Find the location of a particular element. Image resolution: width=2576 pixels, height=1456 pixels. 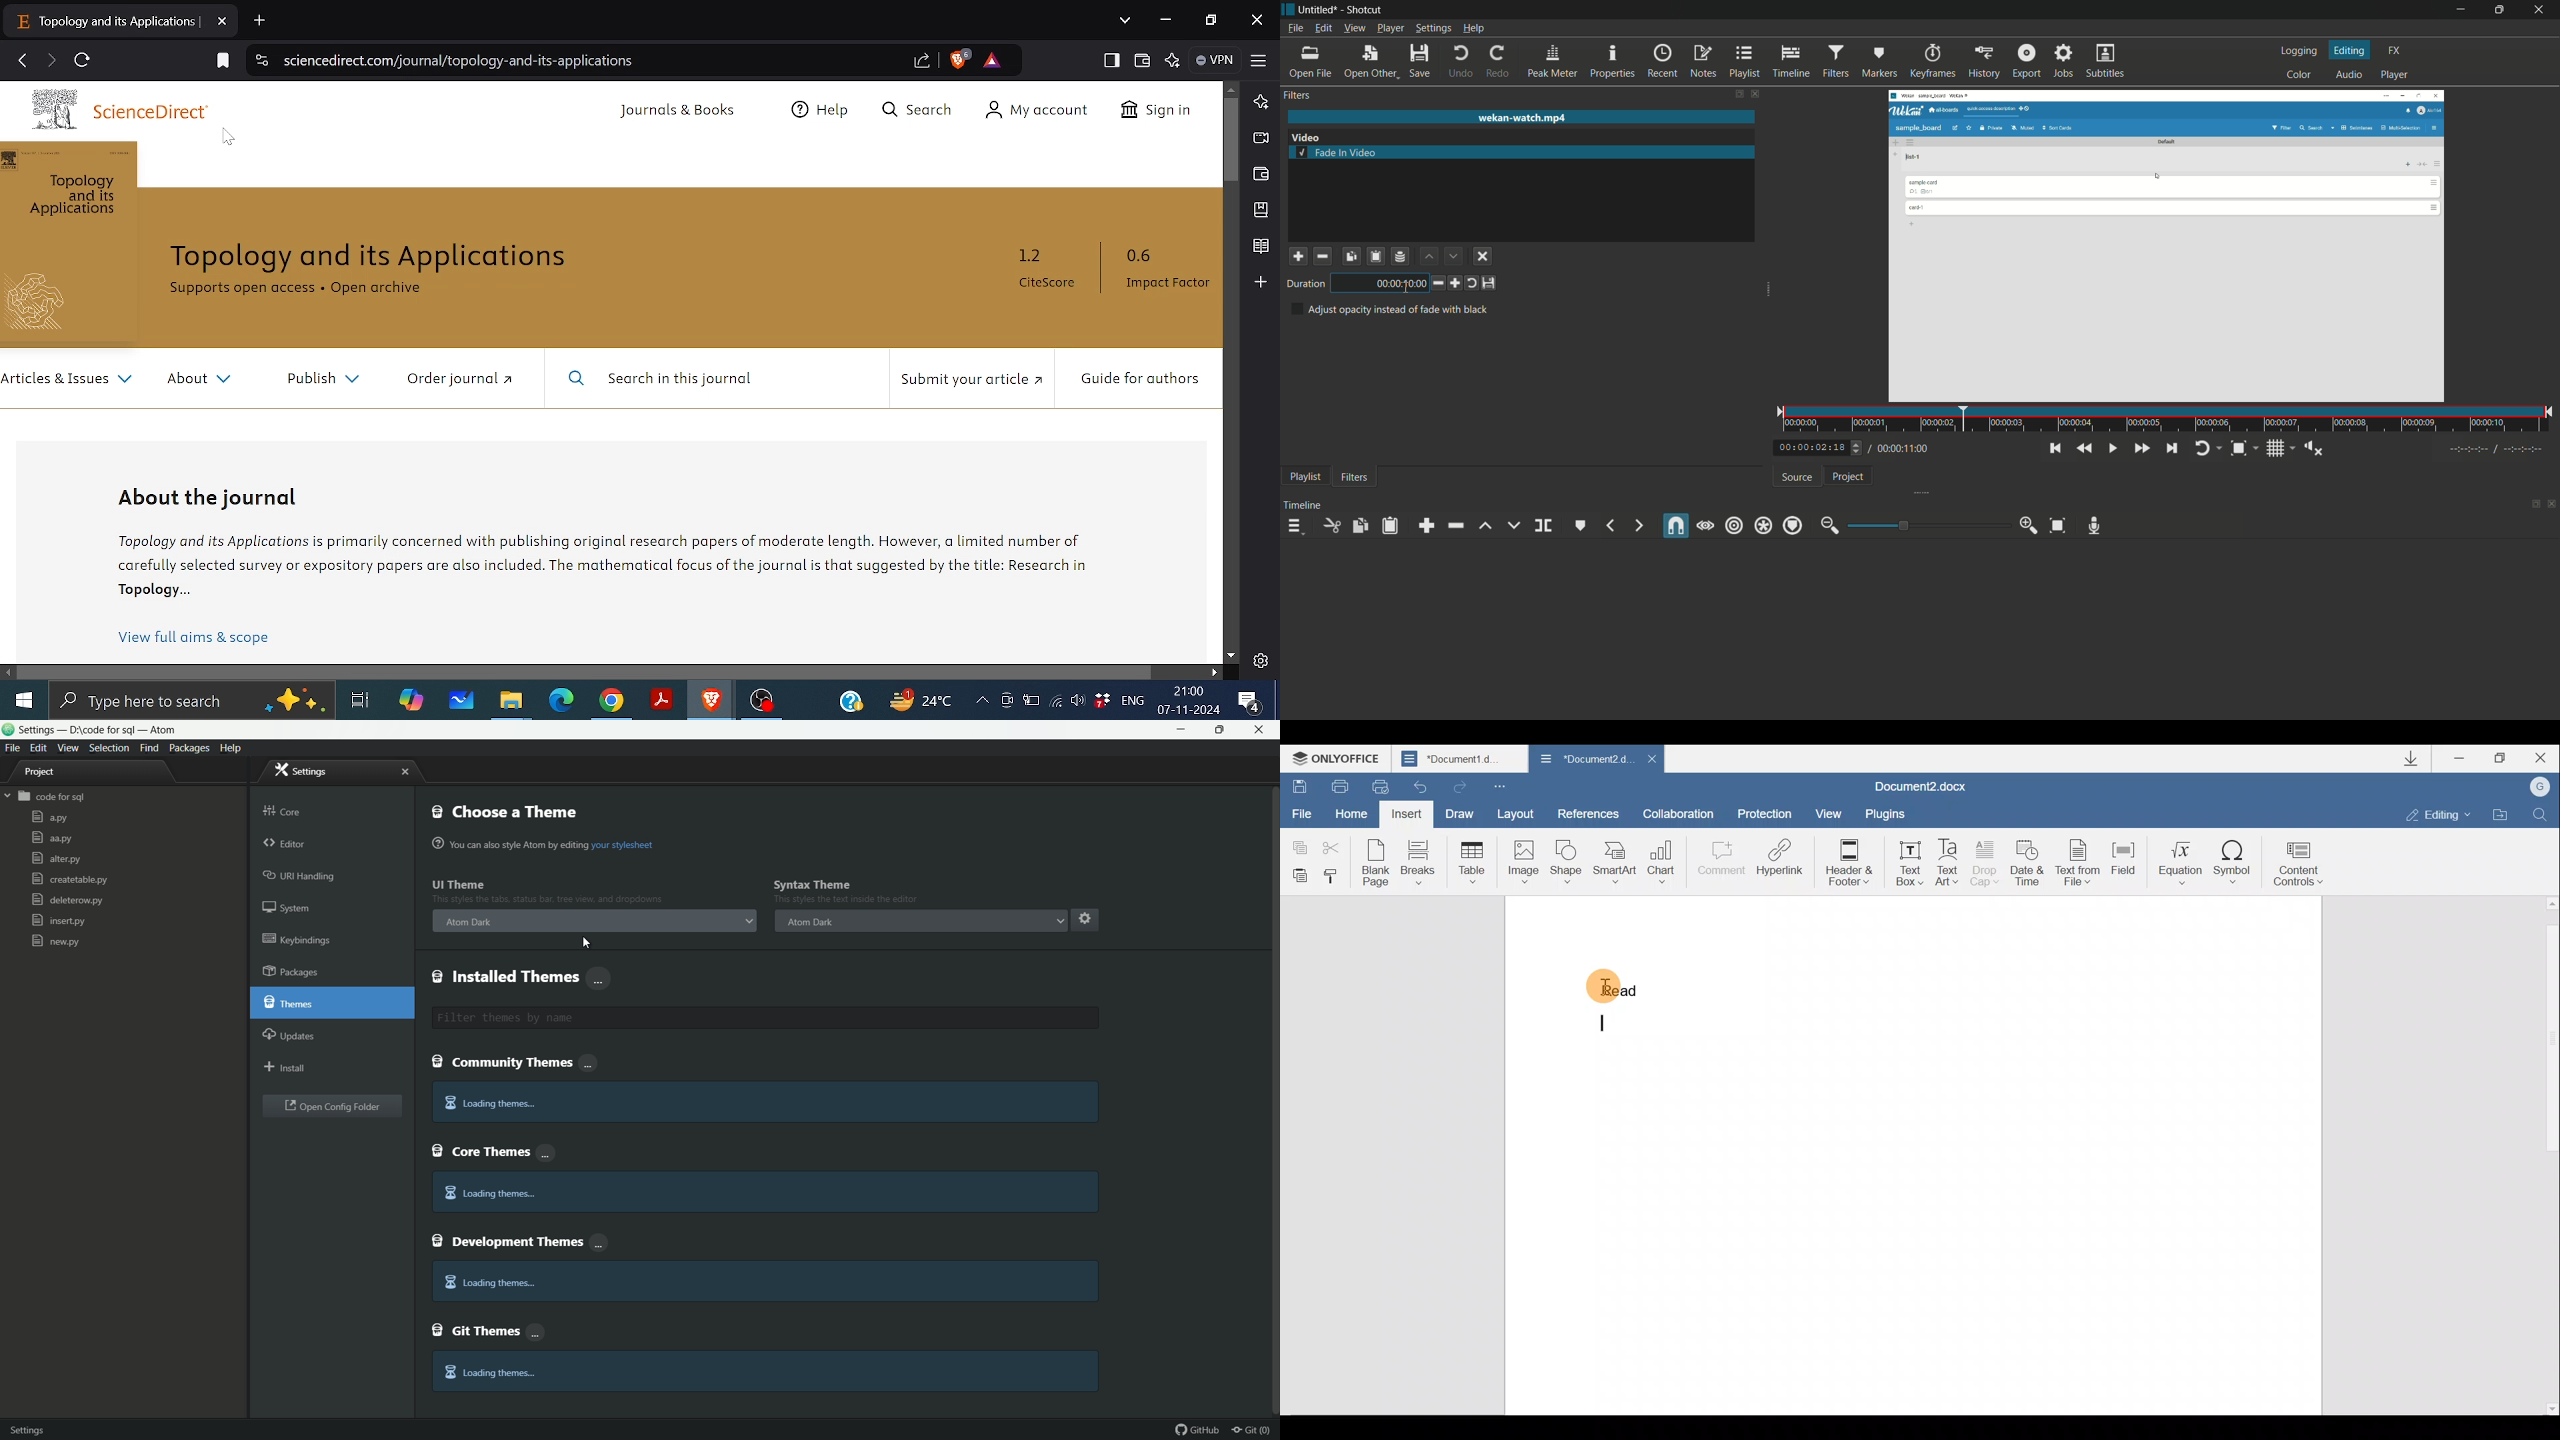

time is located at coordinates (2168, 419).